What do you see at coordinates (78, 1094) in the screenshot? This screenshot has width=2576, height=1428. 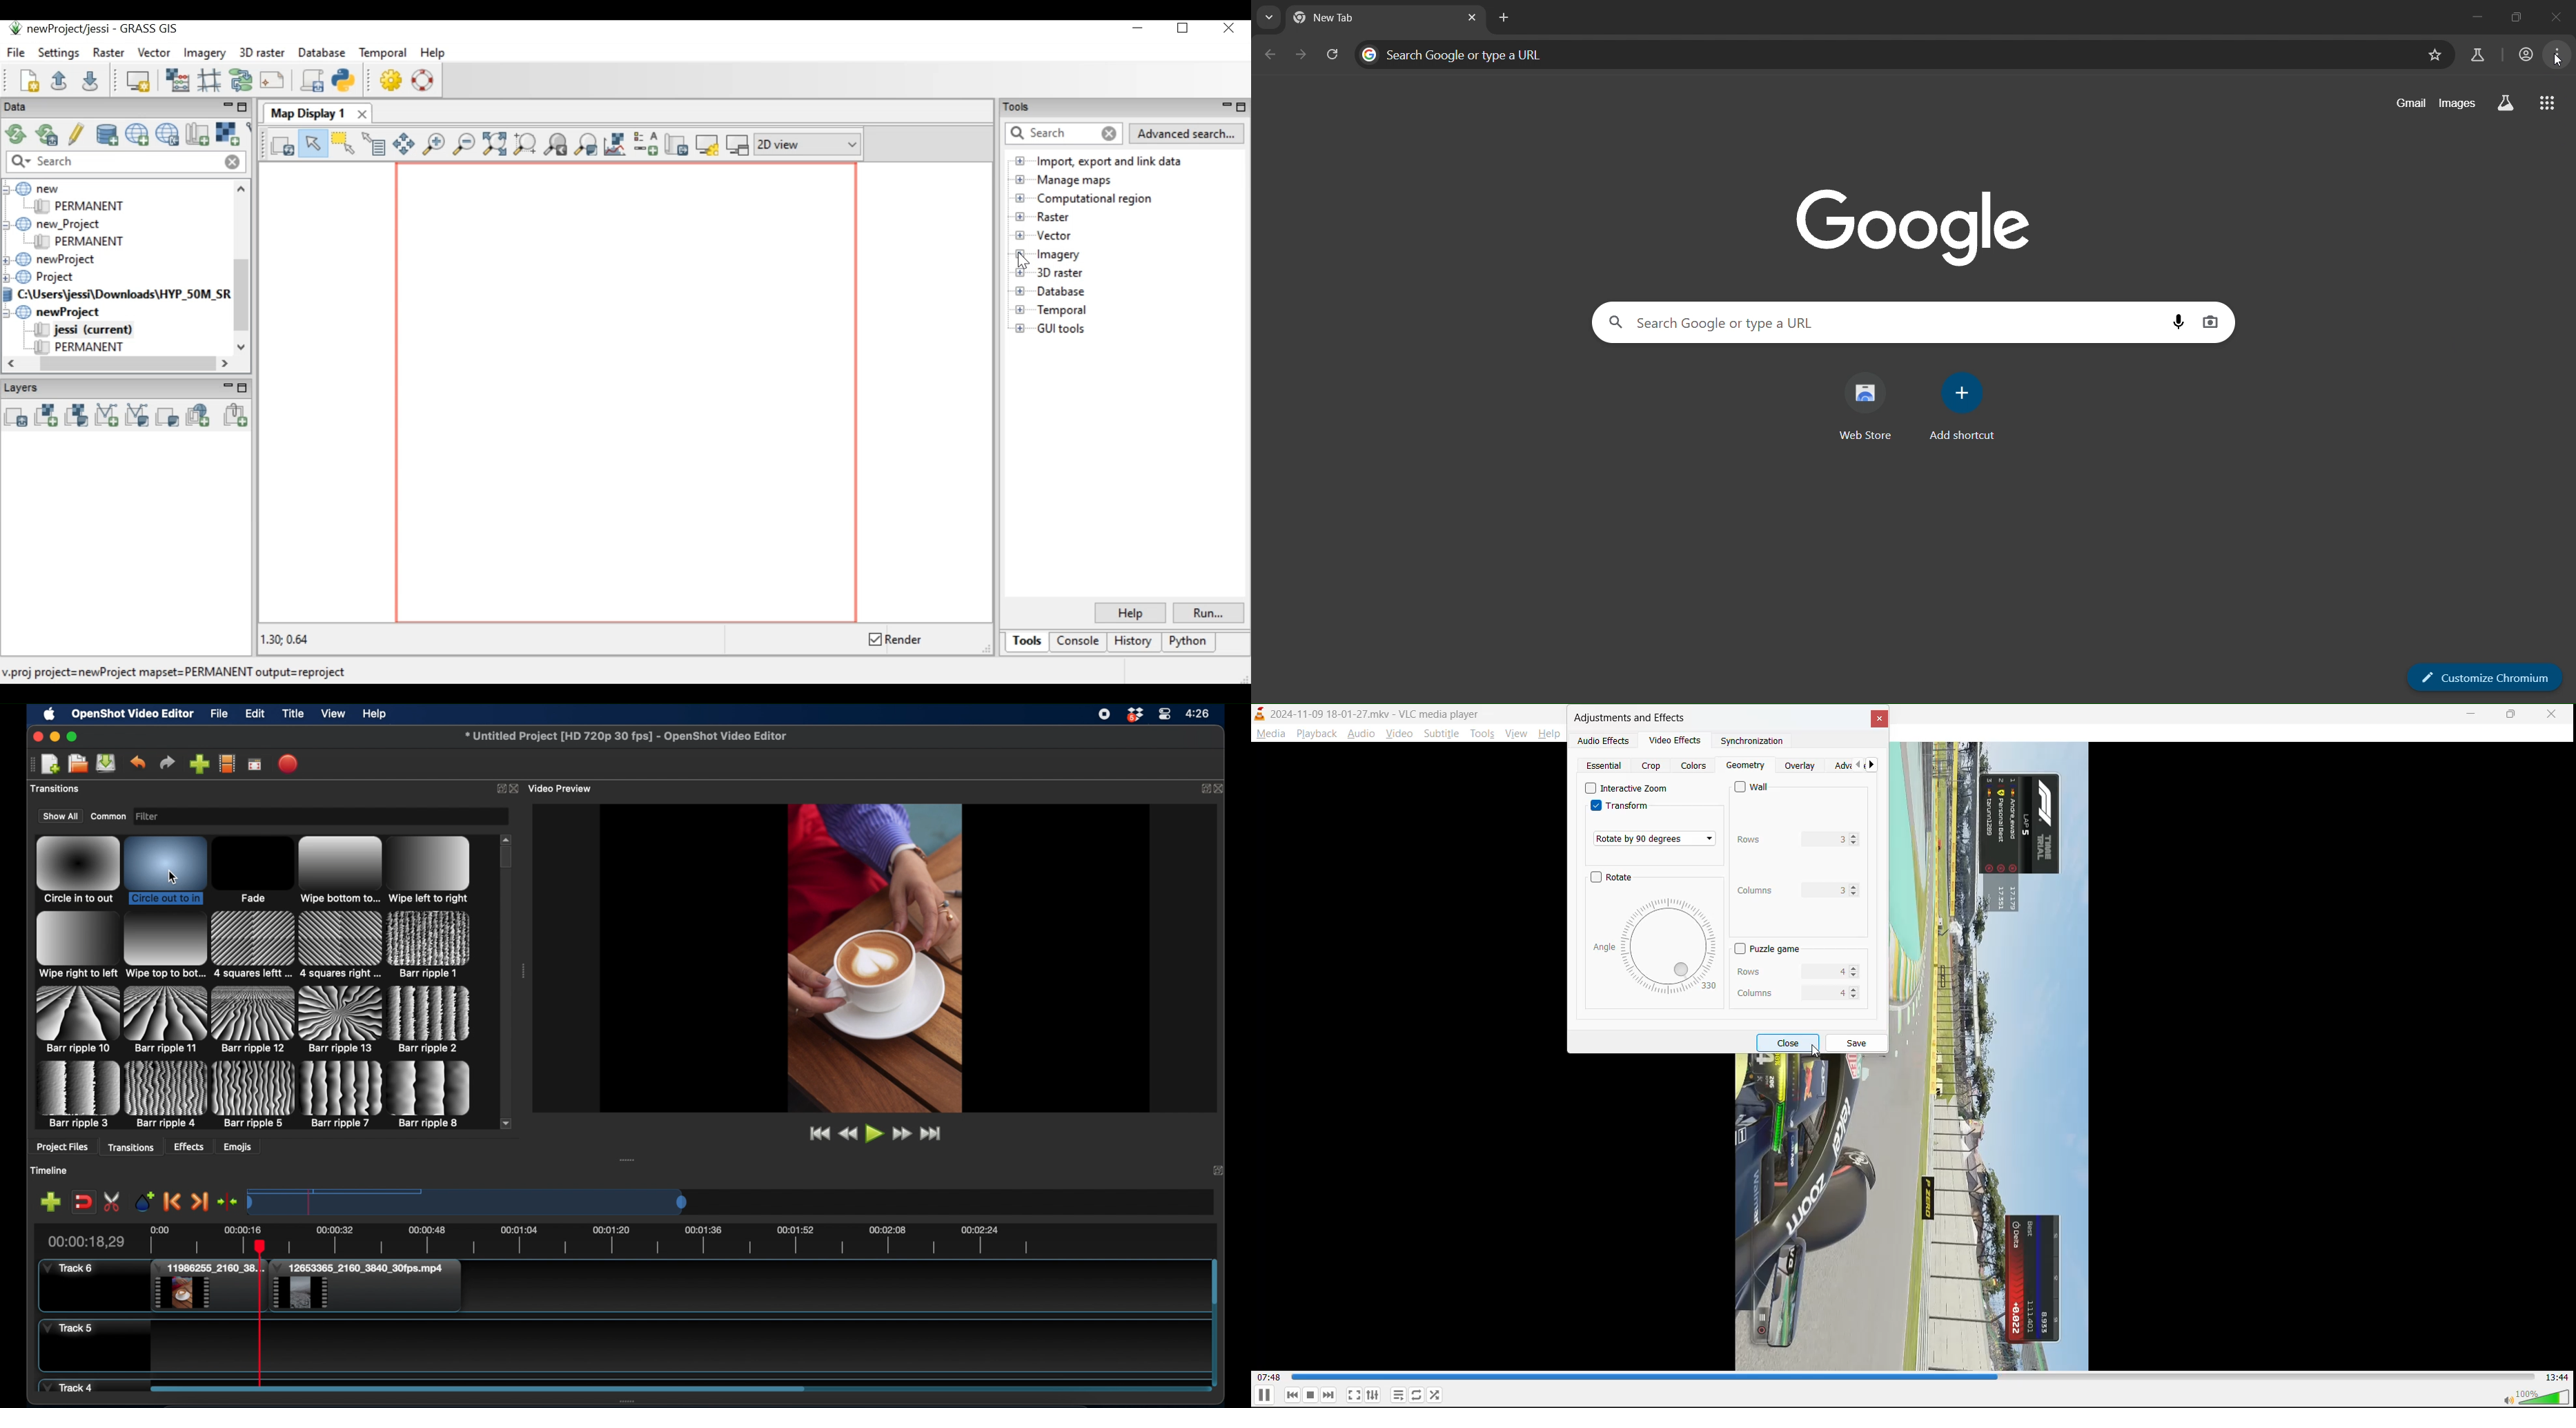 I see `transition` at bounding box center [78, 1094].